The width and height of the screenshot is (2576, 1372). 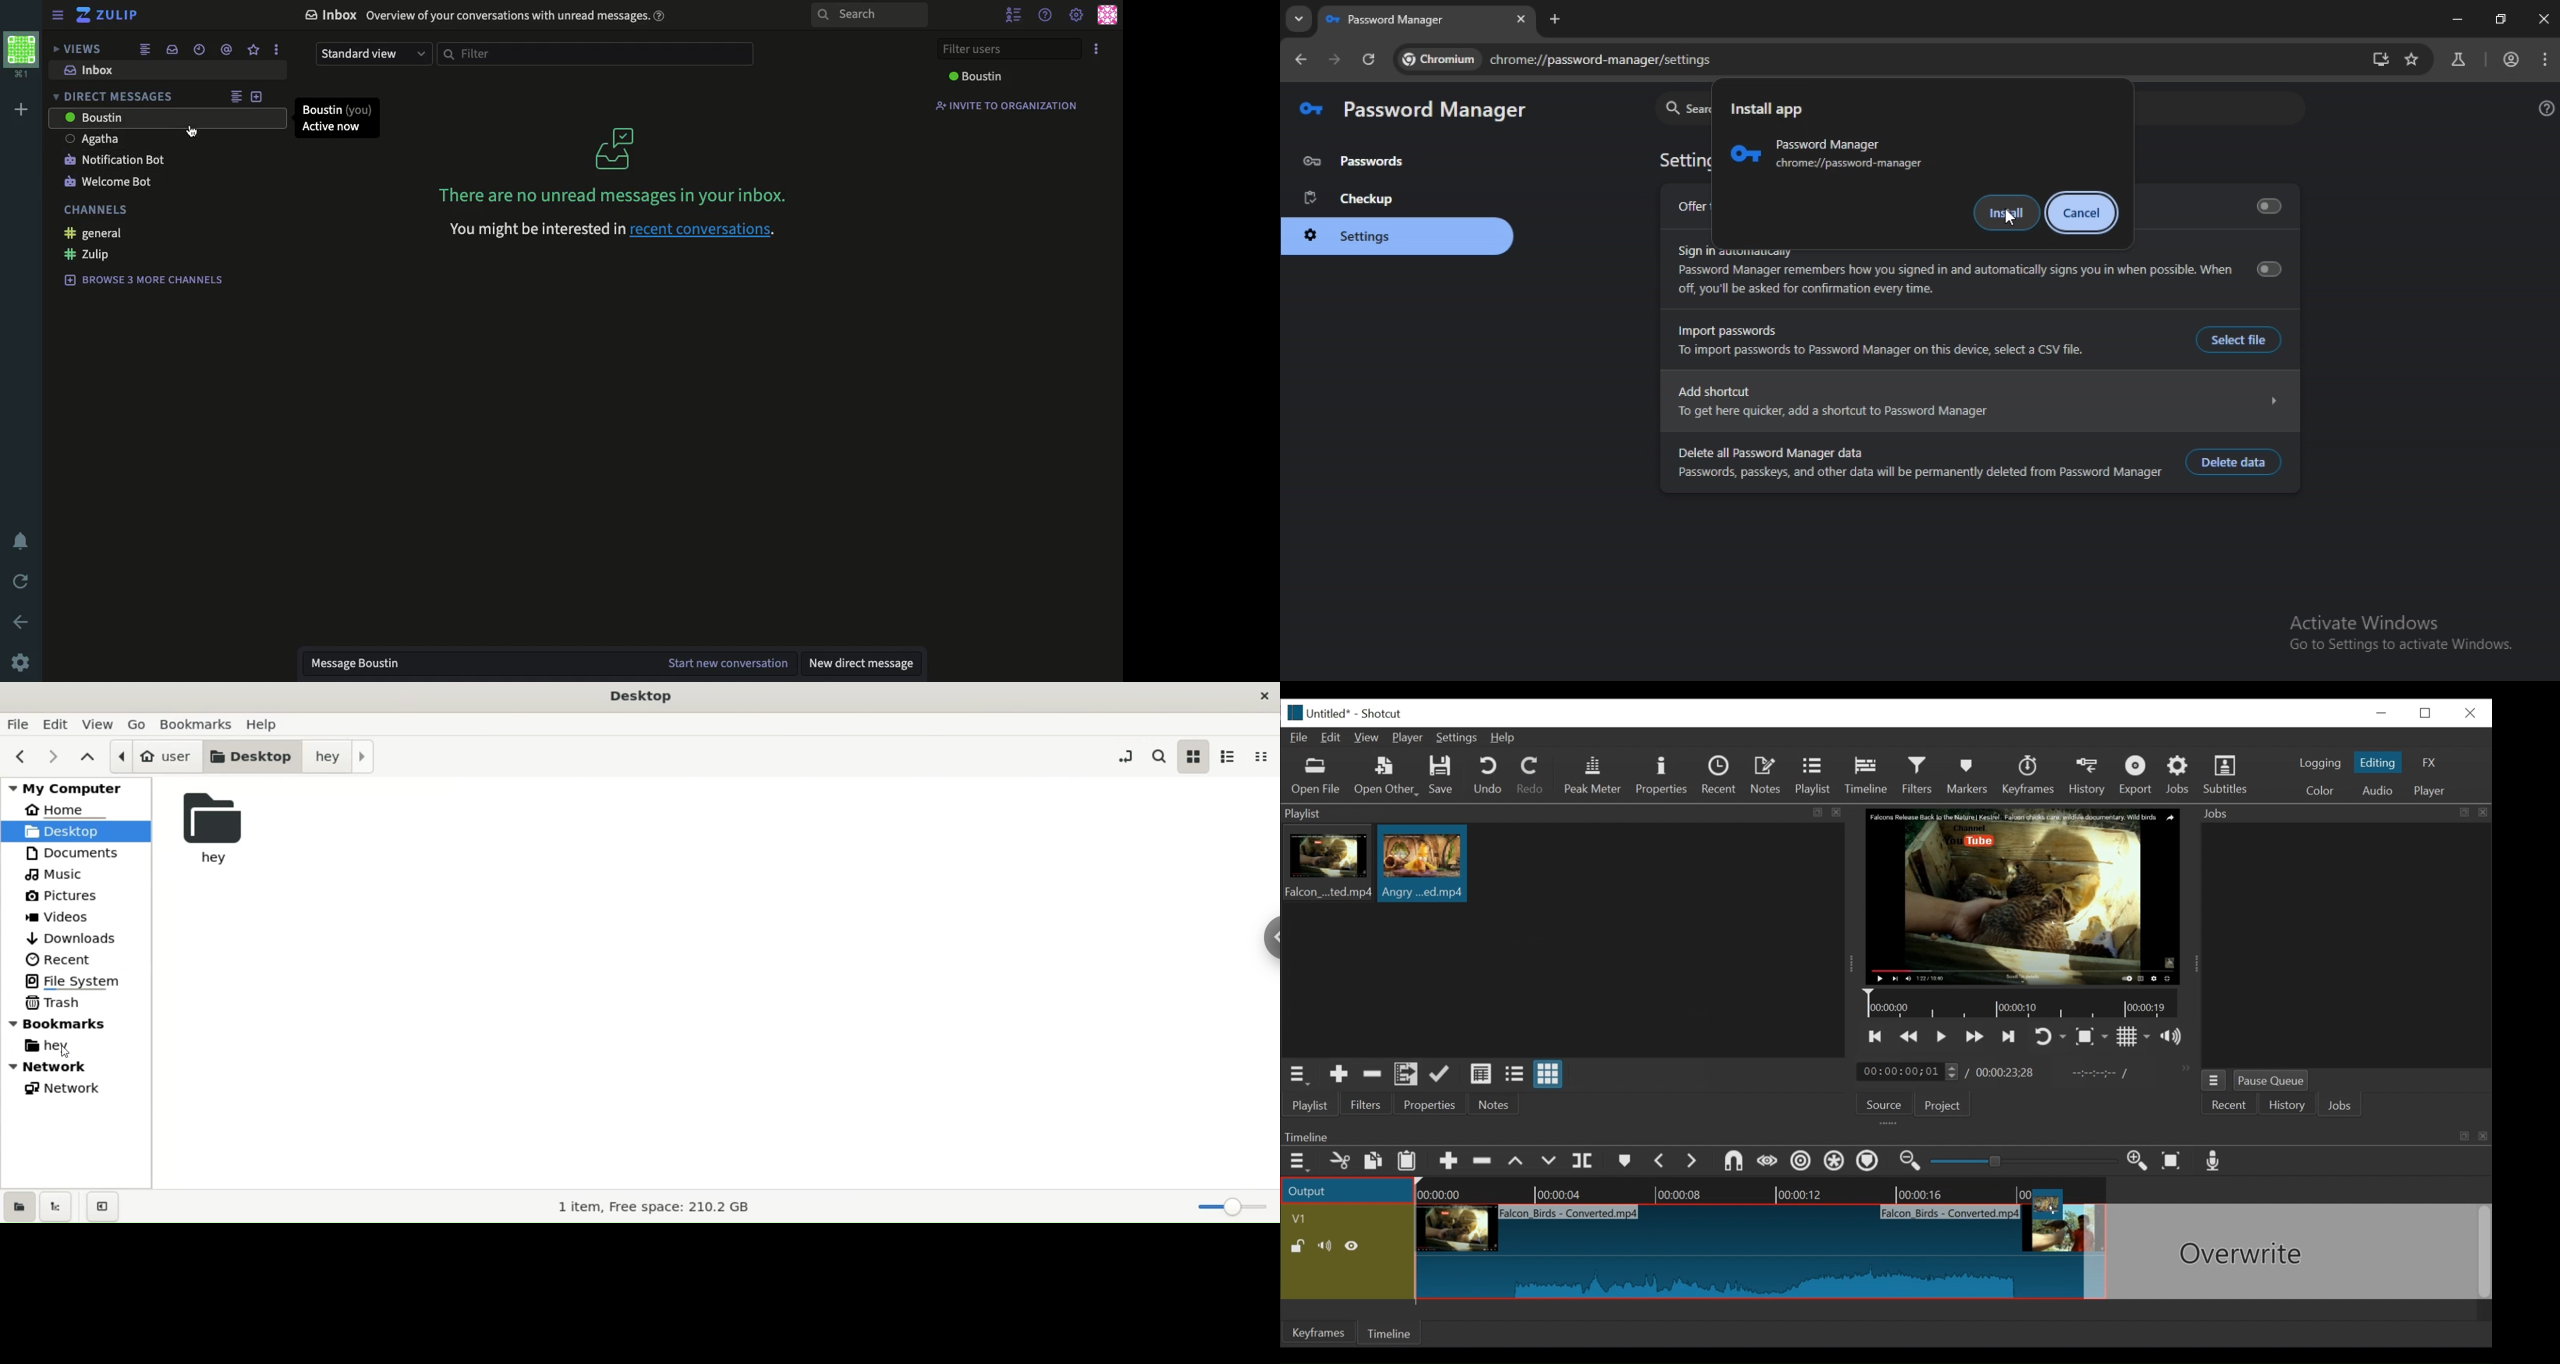 I want to click on Timeline, so click(x=2025, y=1004).